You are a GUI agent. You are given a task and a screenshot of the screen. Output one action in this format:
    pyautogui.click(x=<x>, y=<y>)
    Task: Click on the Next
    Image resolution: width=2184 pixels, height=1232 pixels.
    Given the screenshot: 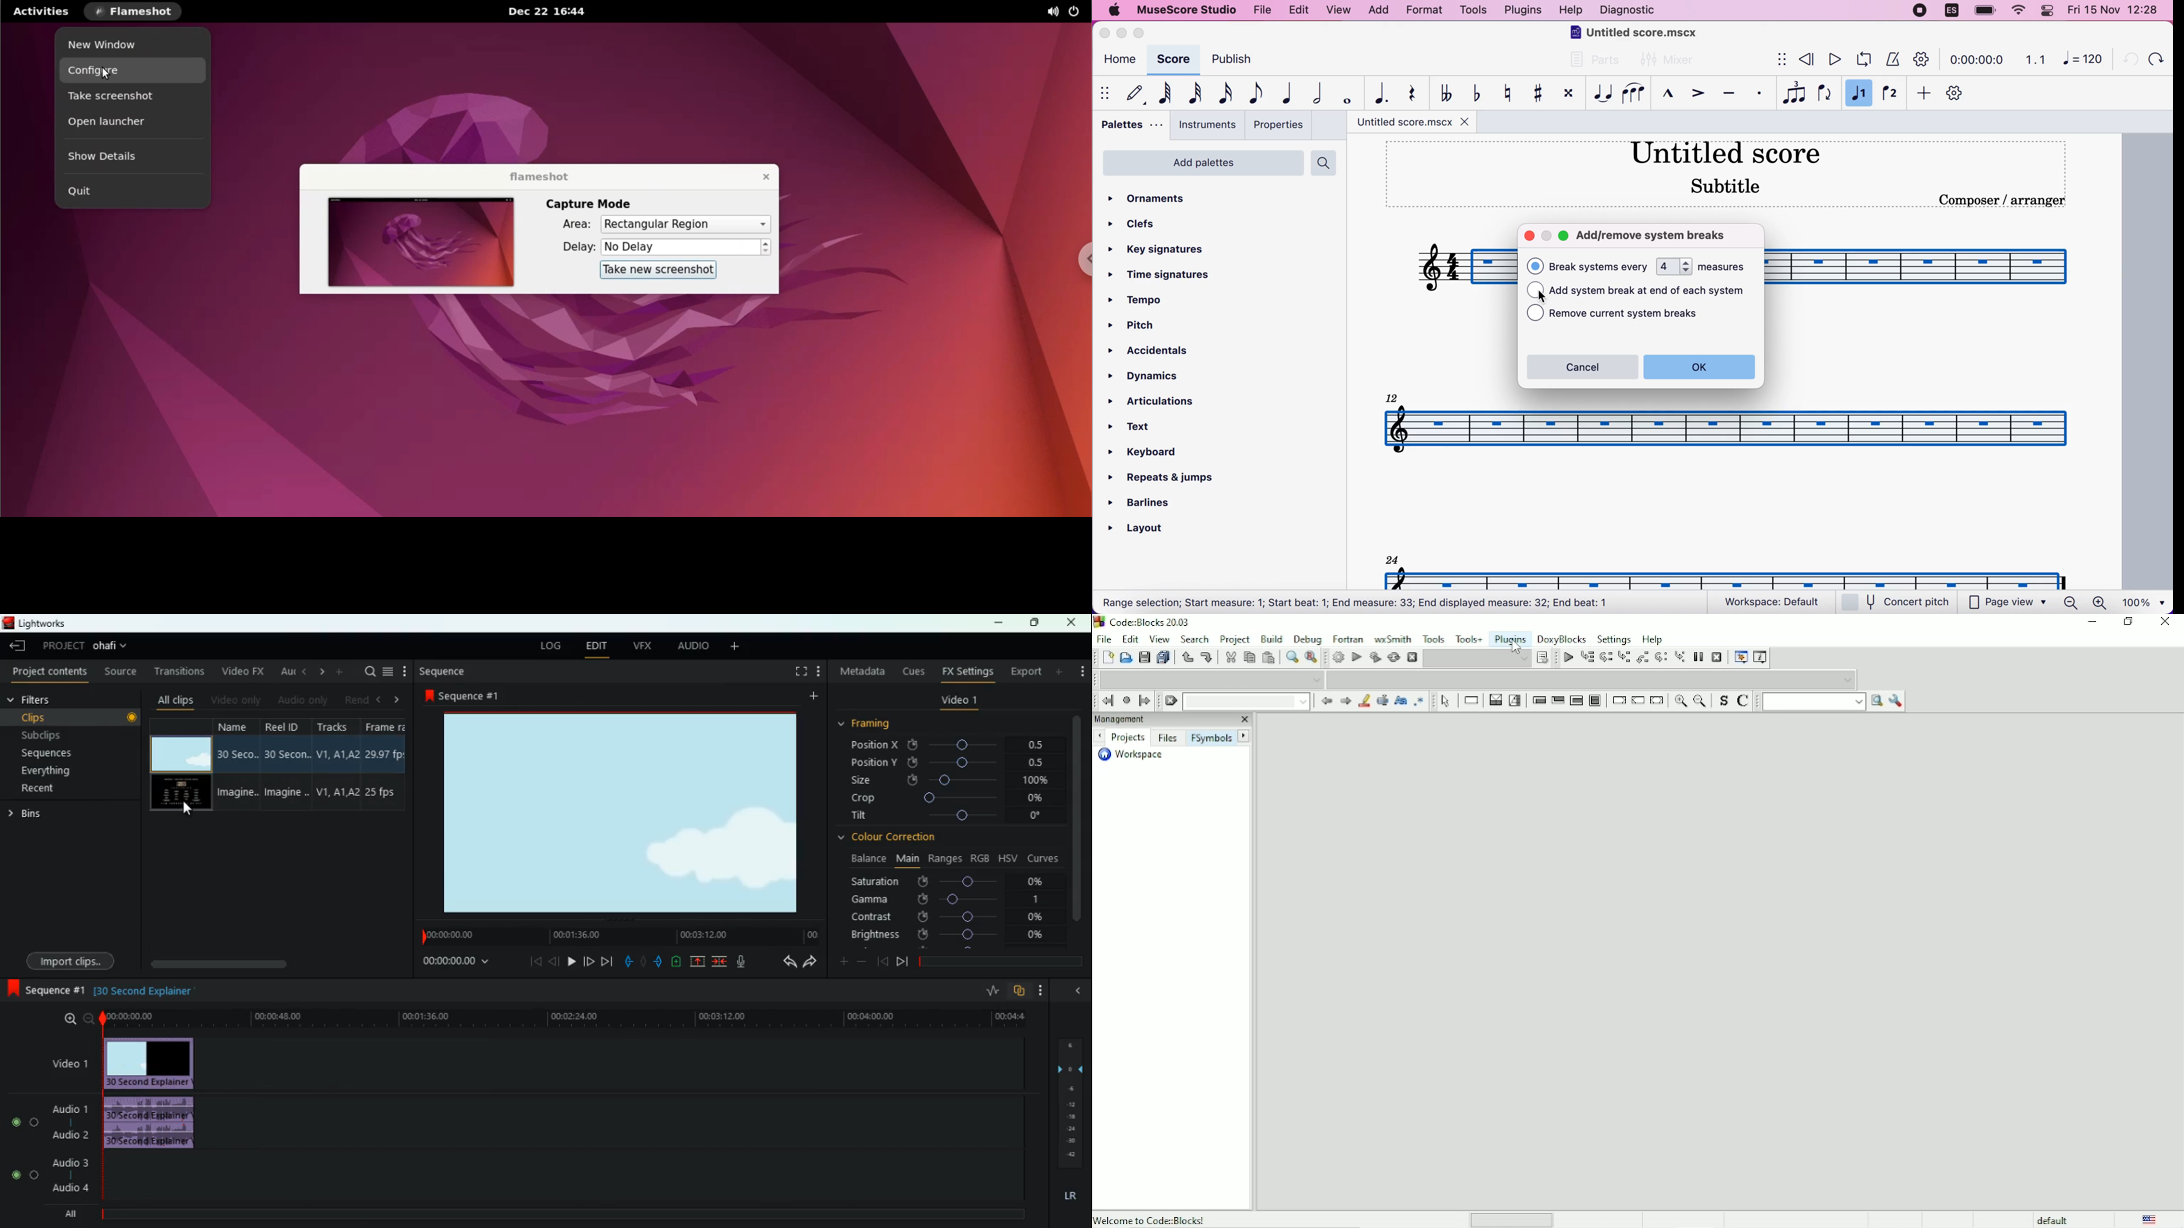 What is the action you would take?
    pyautogui.click(x=1245, y=736)
    